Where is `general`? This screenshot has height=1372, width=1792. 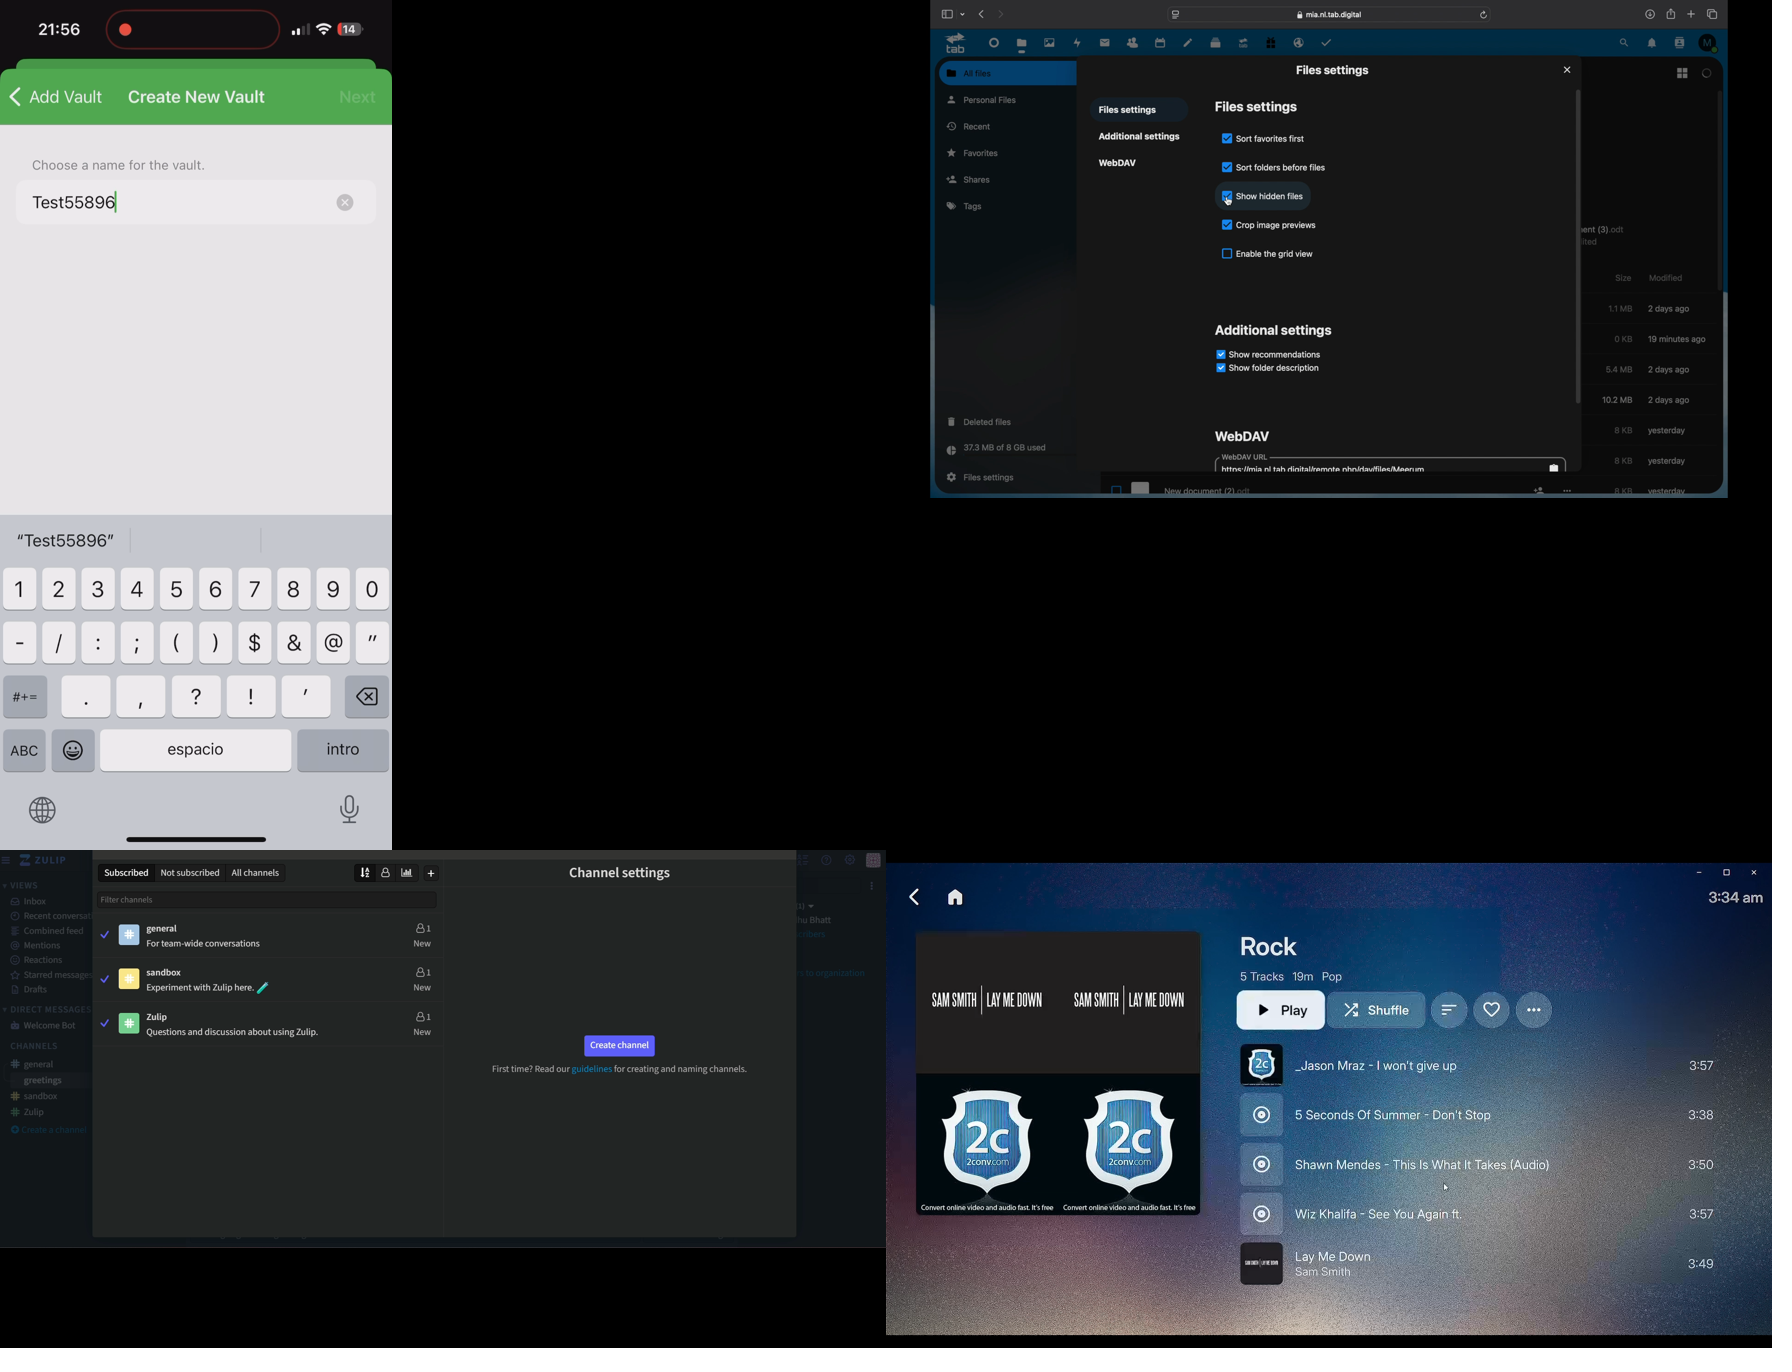
general is located at coordinates (34, 1066).